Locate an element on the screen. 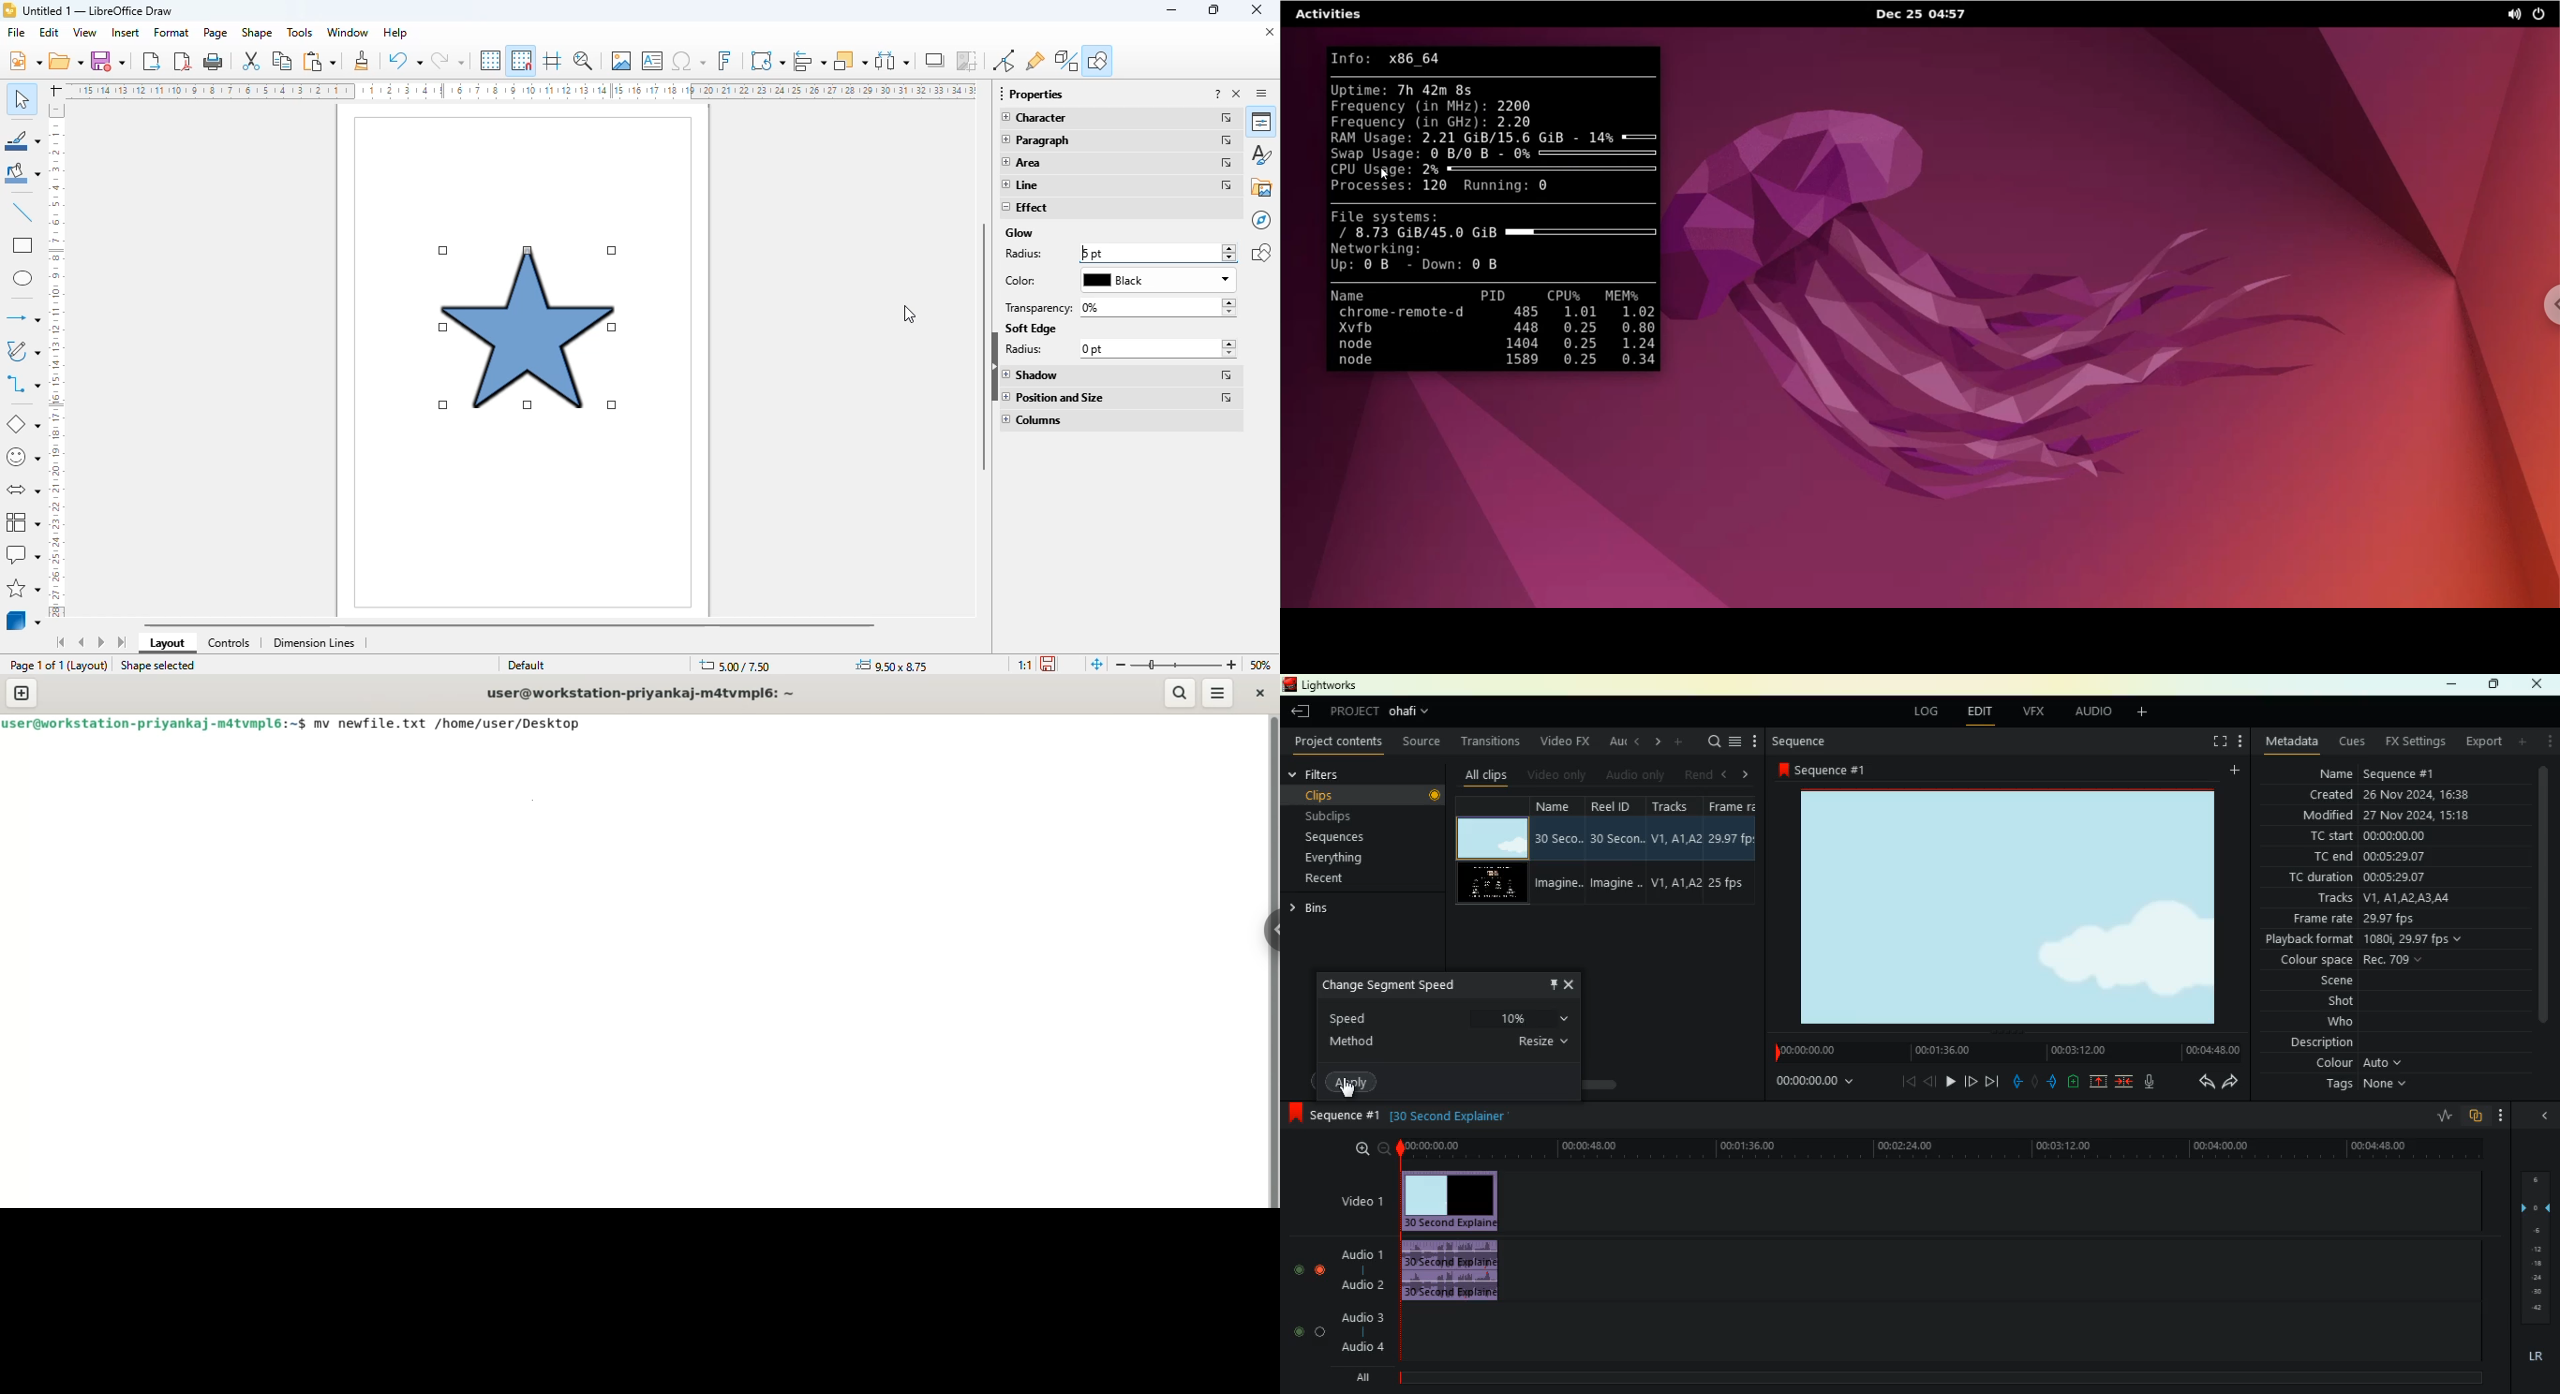 The width and height of the screenshot is (2576, 1400). modified is located at coordinates (2382, 816).